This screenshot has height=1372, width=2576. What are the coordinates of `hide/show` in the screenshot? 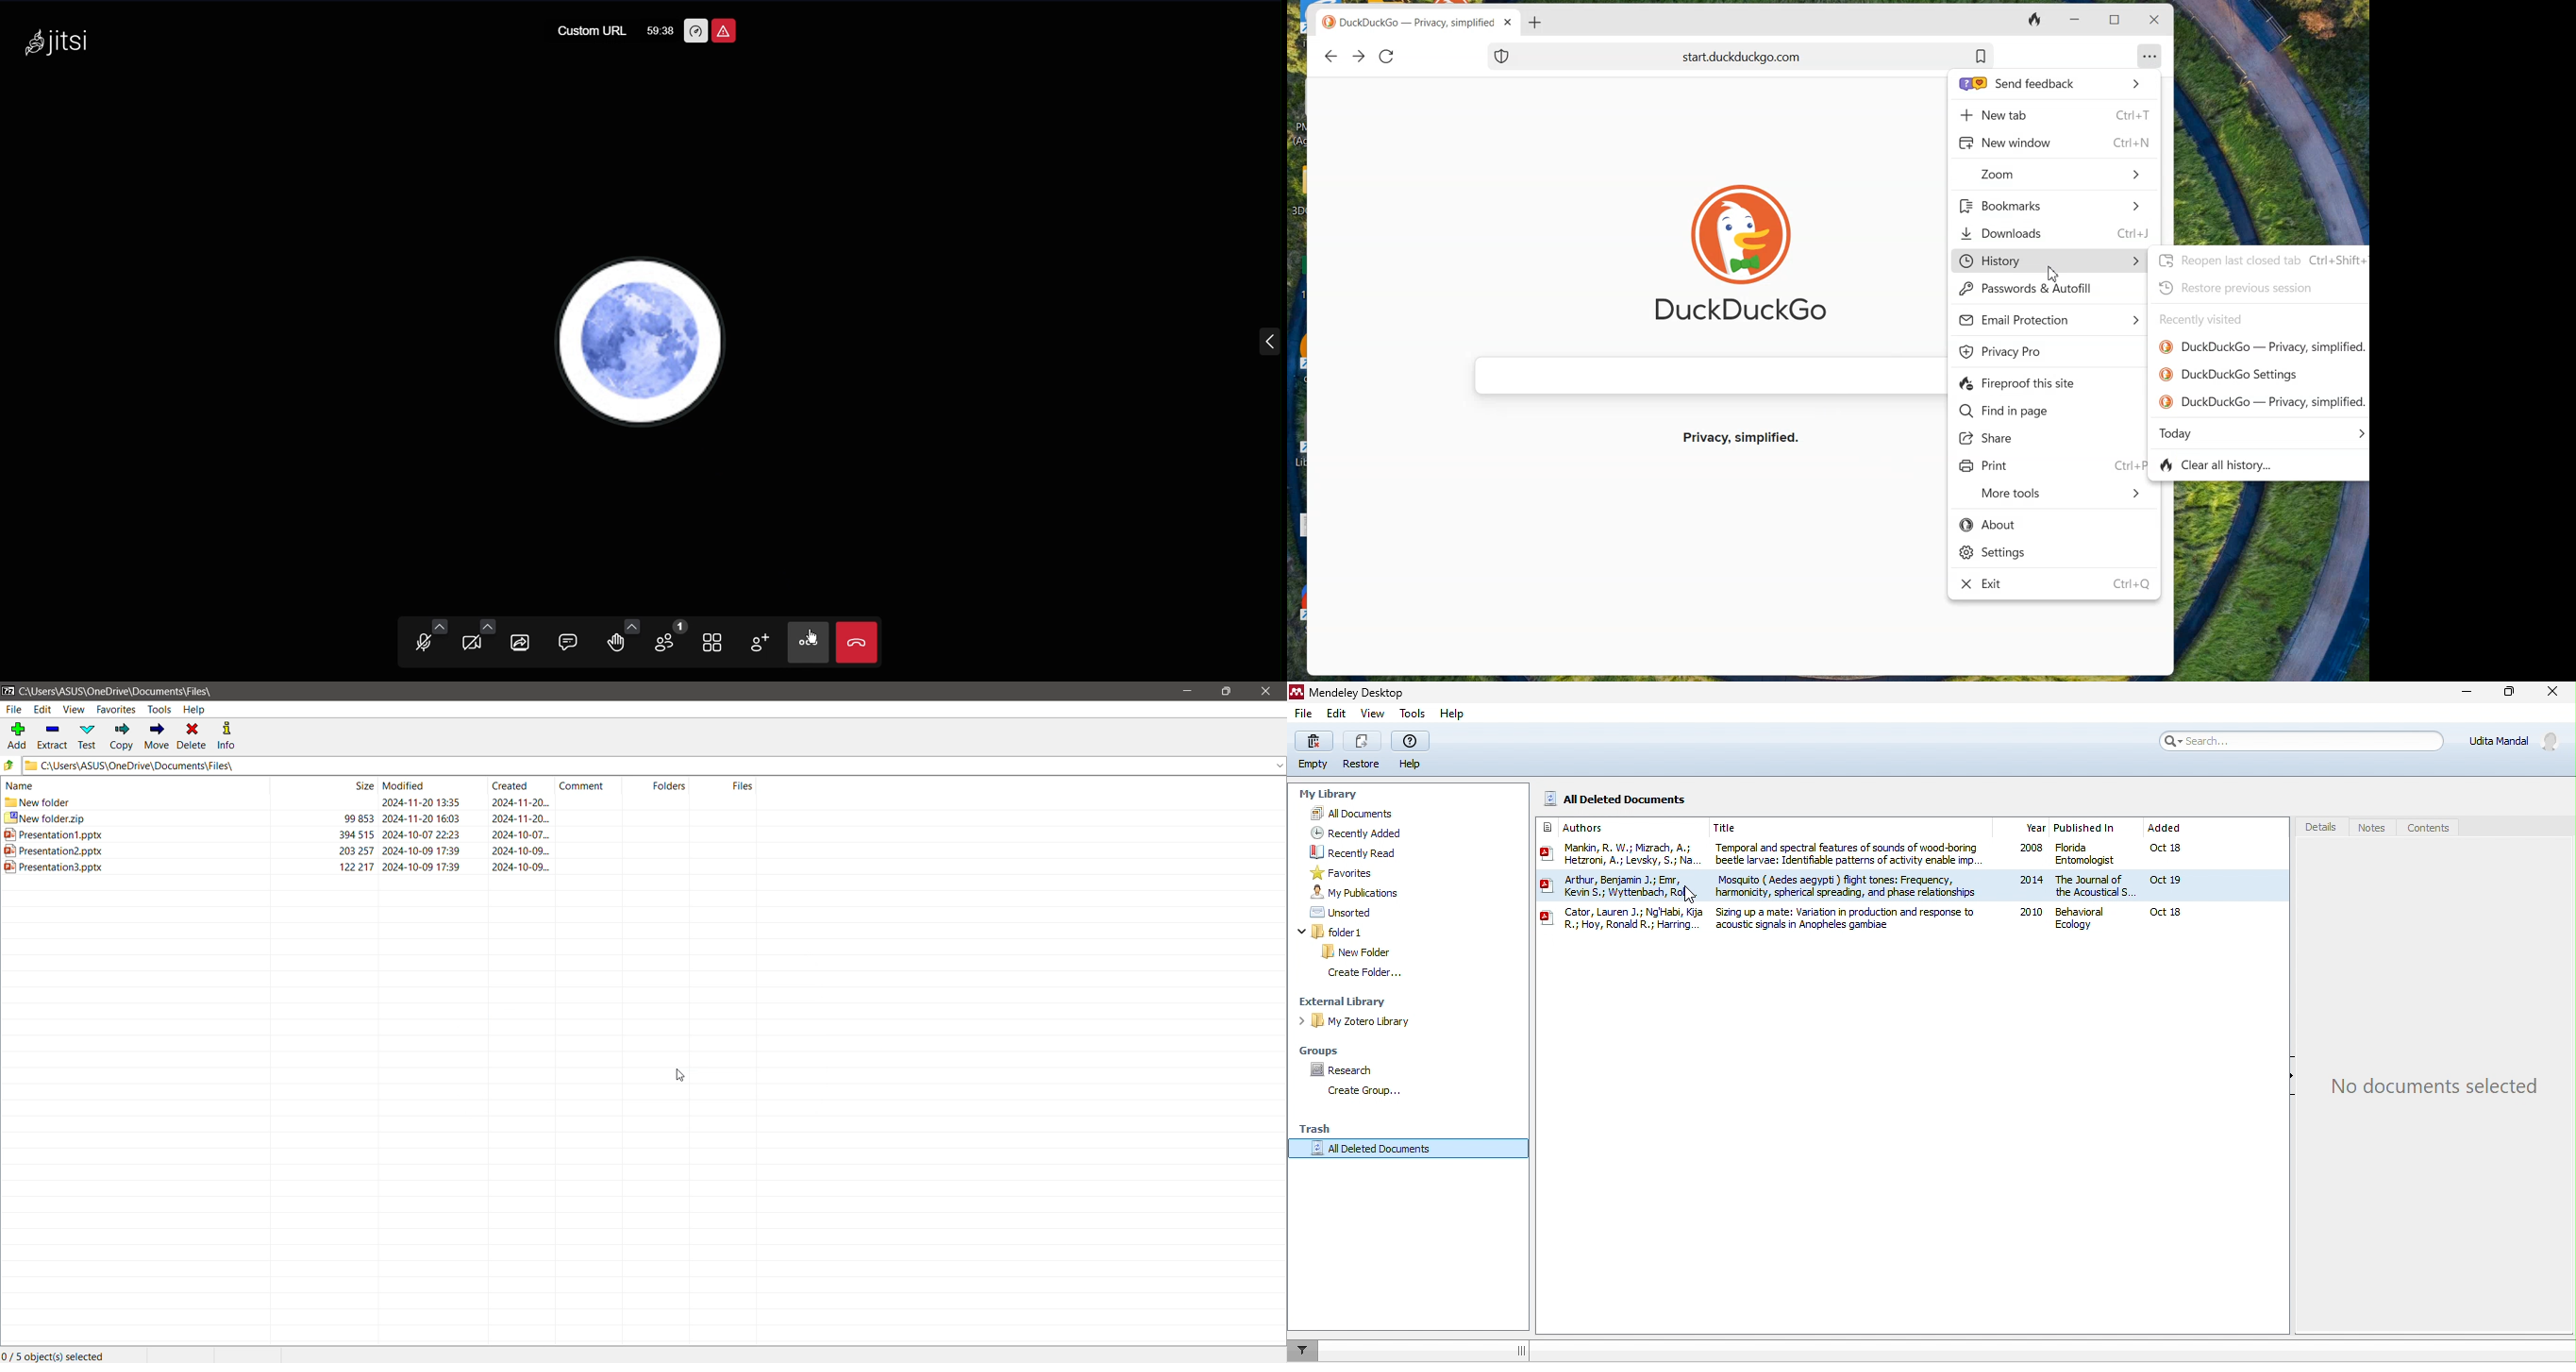 It's located at (2284, 1078).